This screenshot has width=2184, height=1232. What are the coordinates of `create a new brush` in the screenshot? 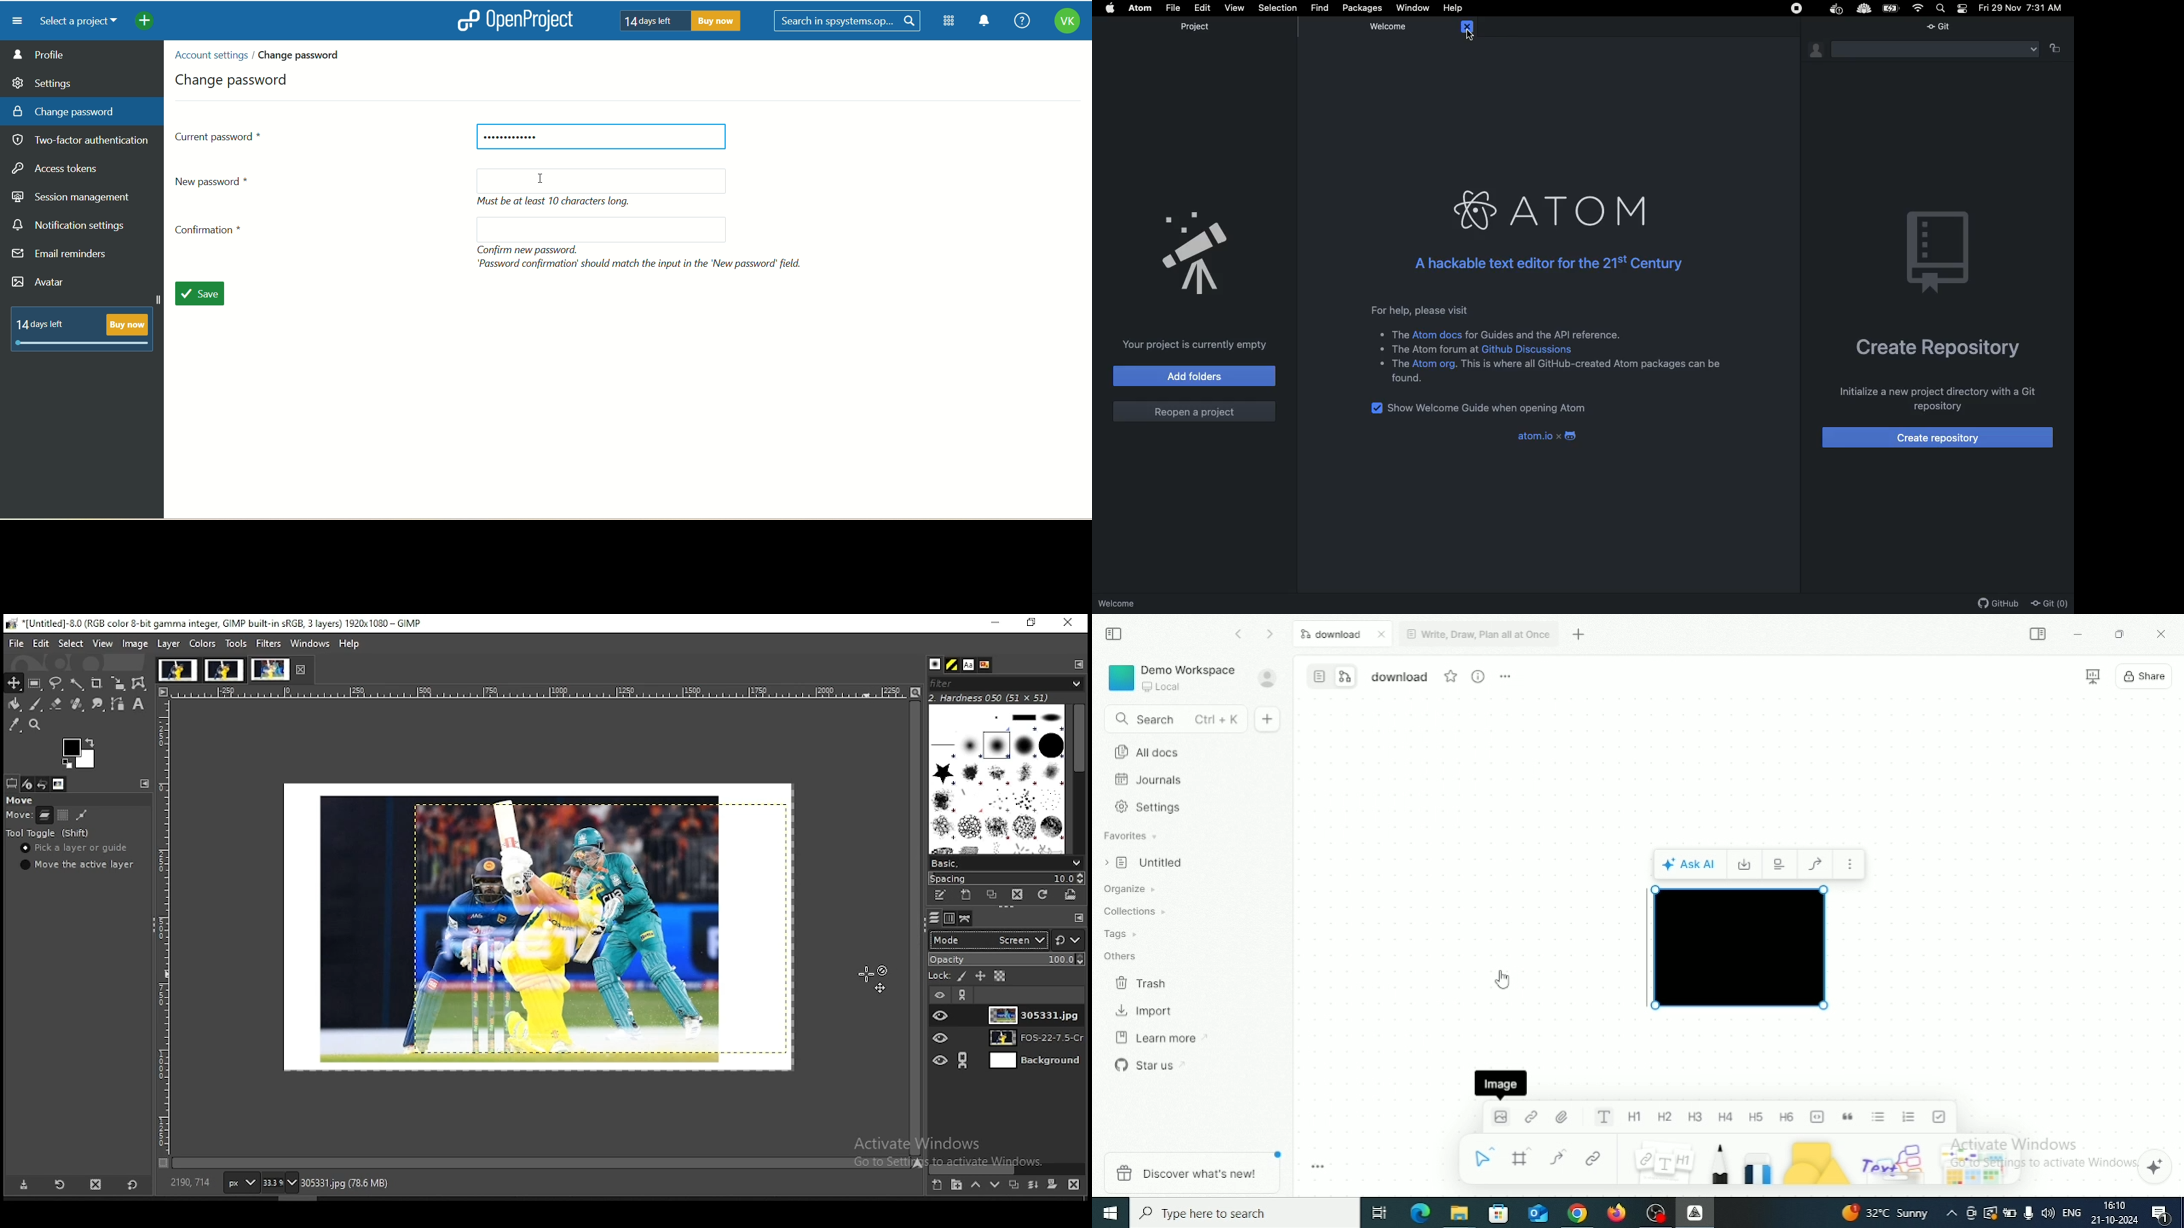 It's located at (965, 895).